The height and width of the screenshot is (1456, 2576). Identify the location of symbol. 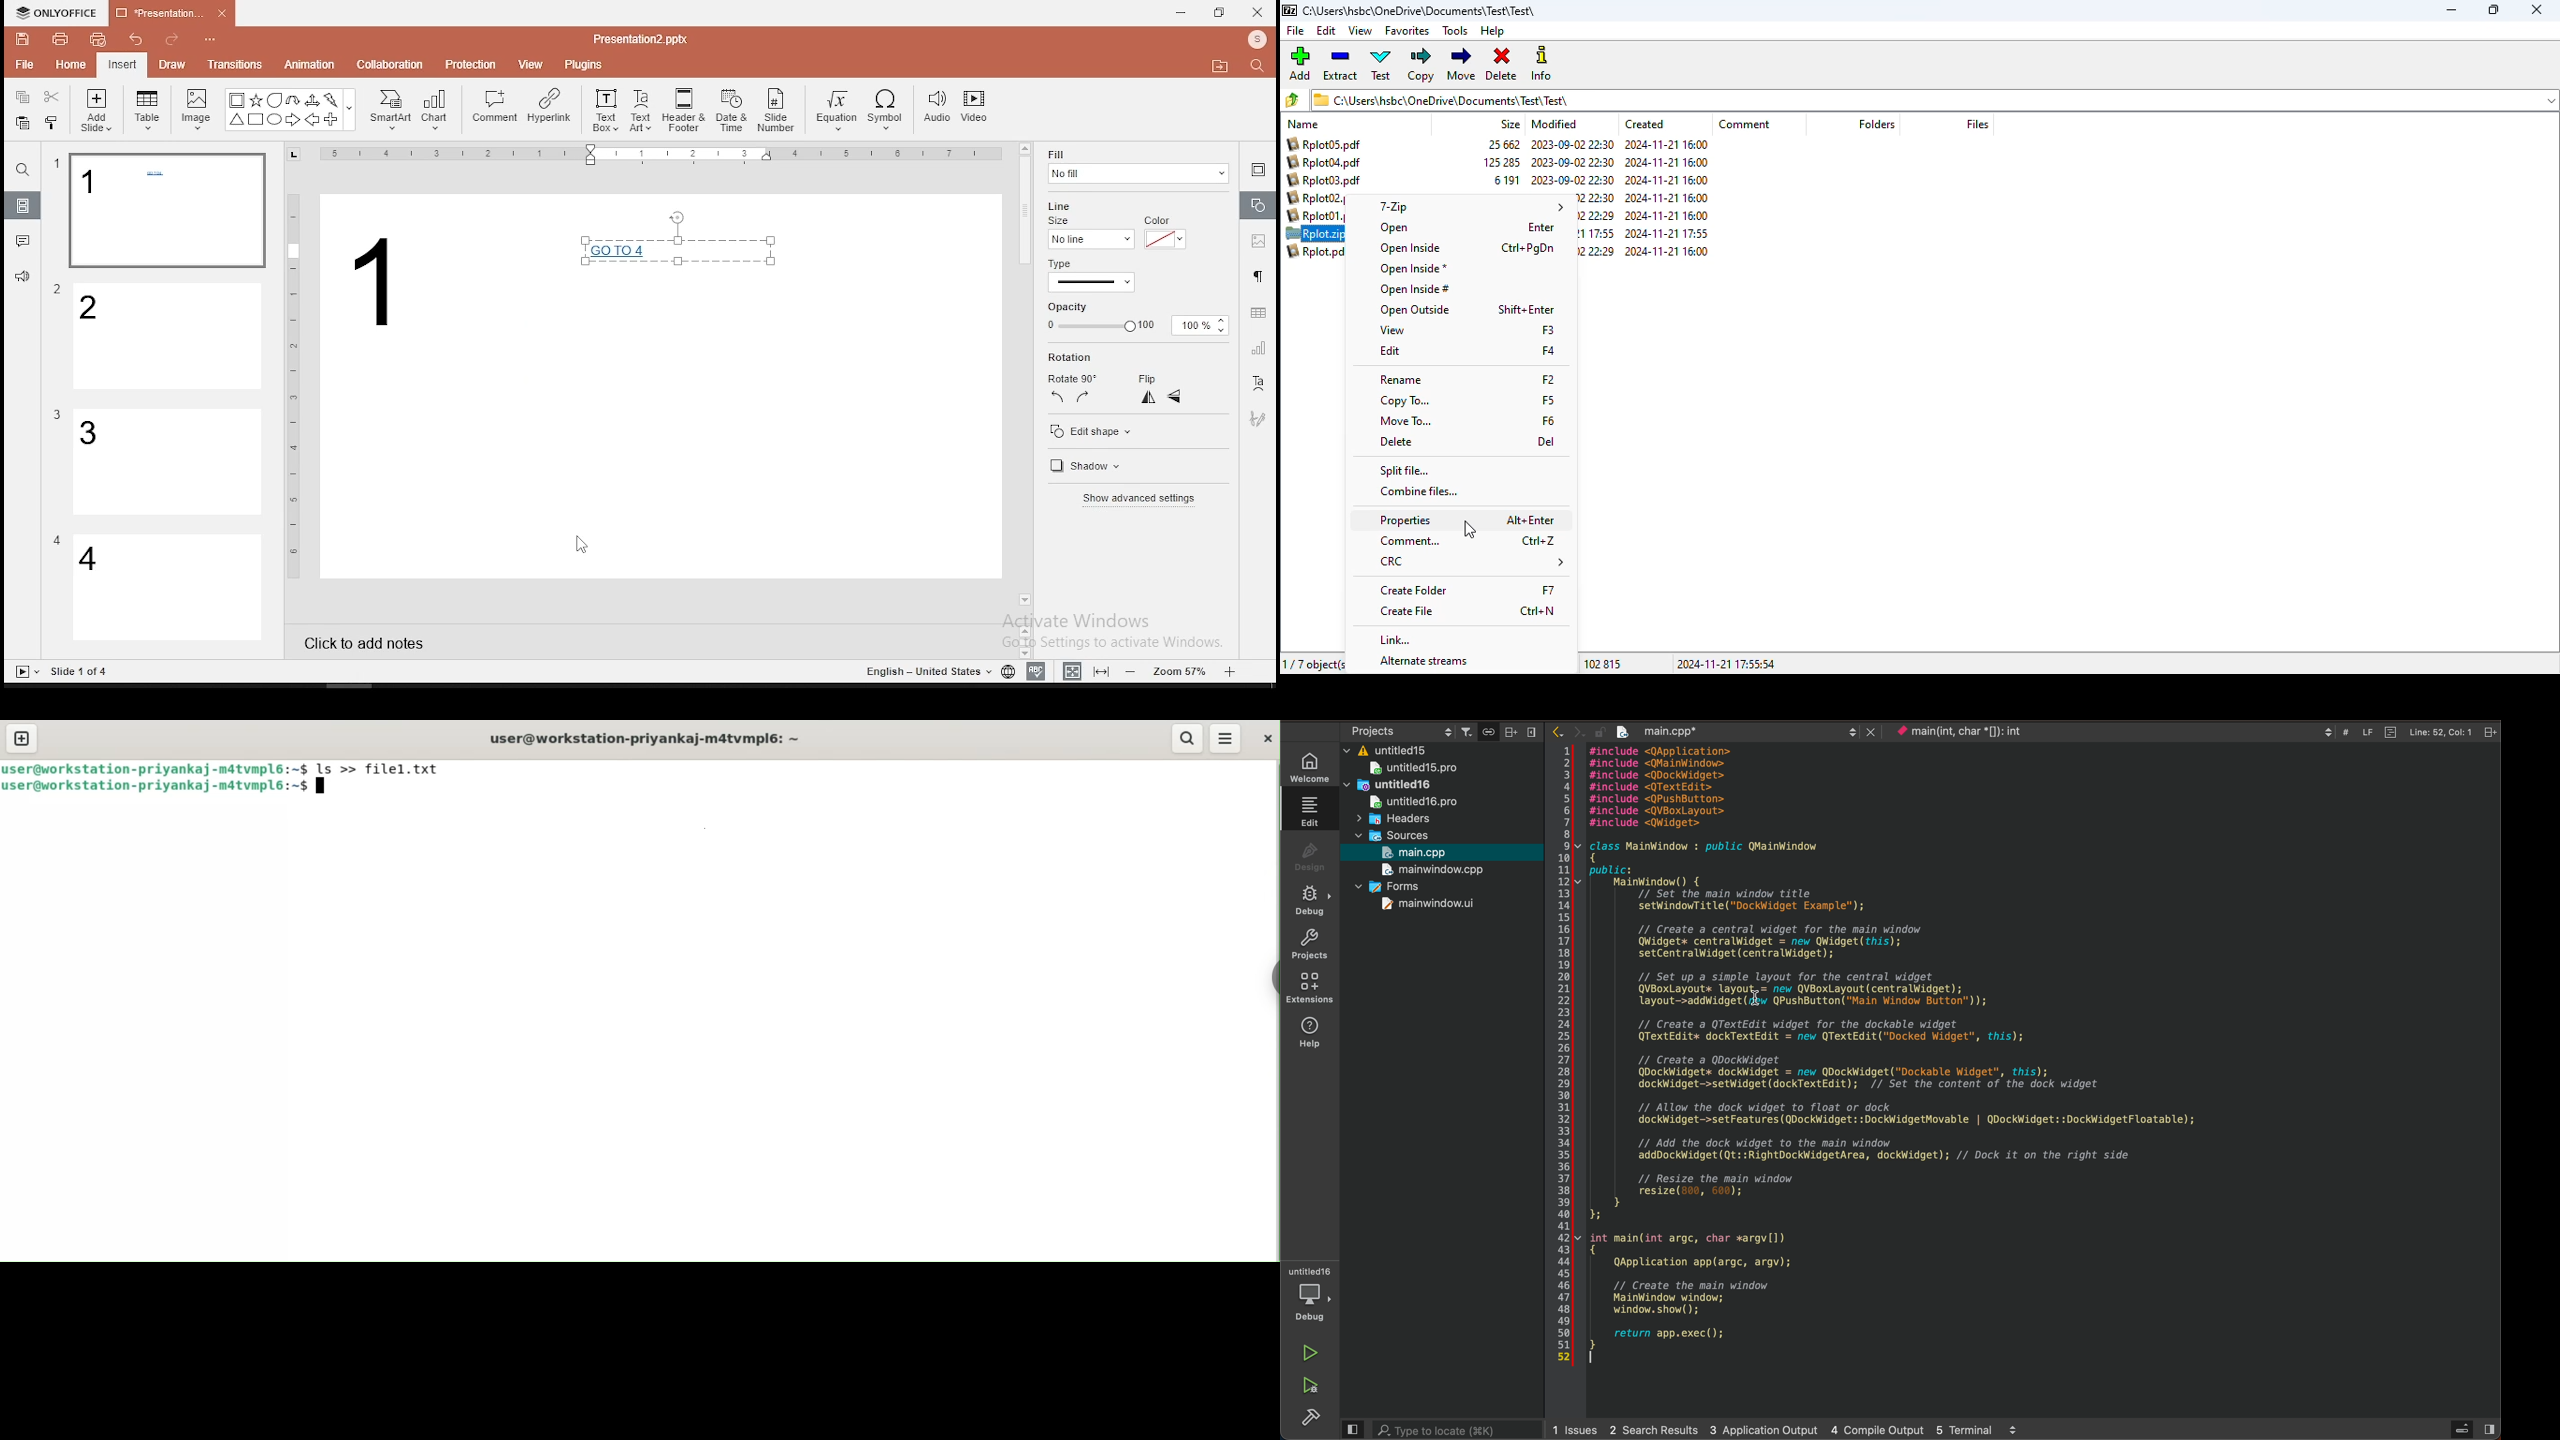
(889, 111).